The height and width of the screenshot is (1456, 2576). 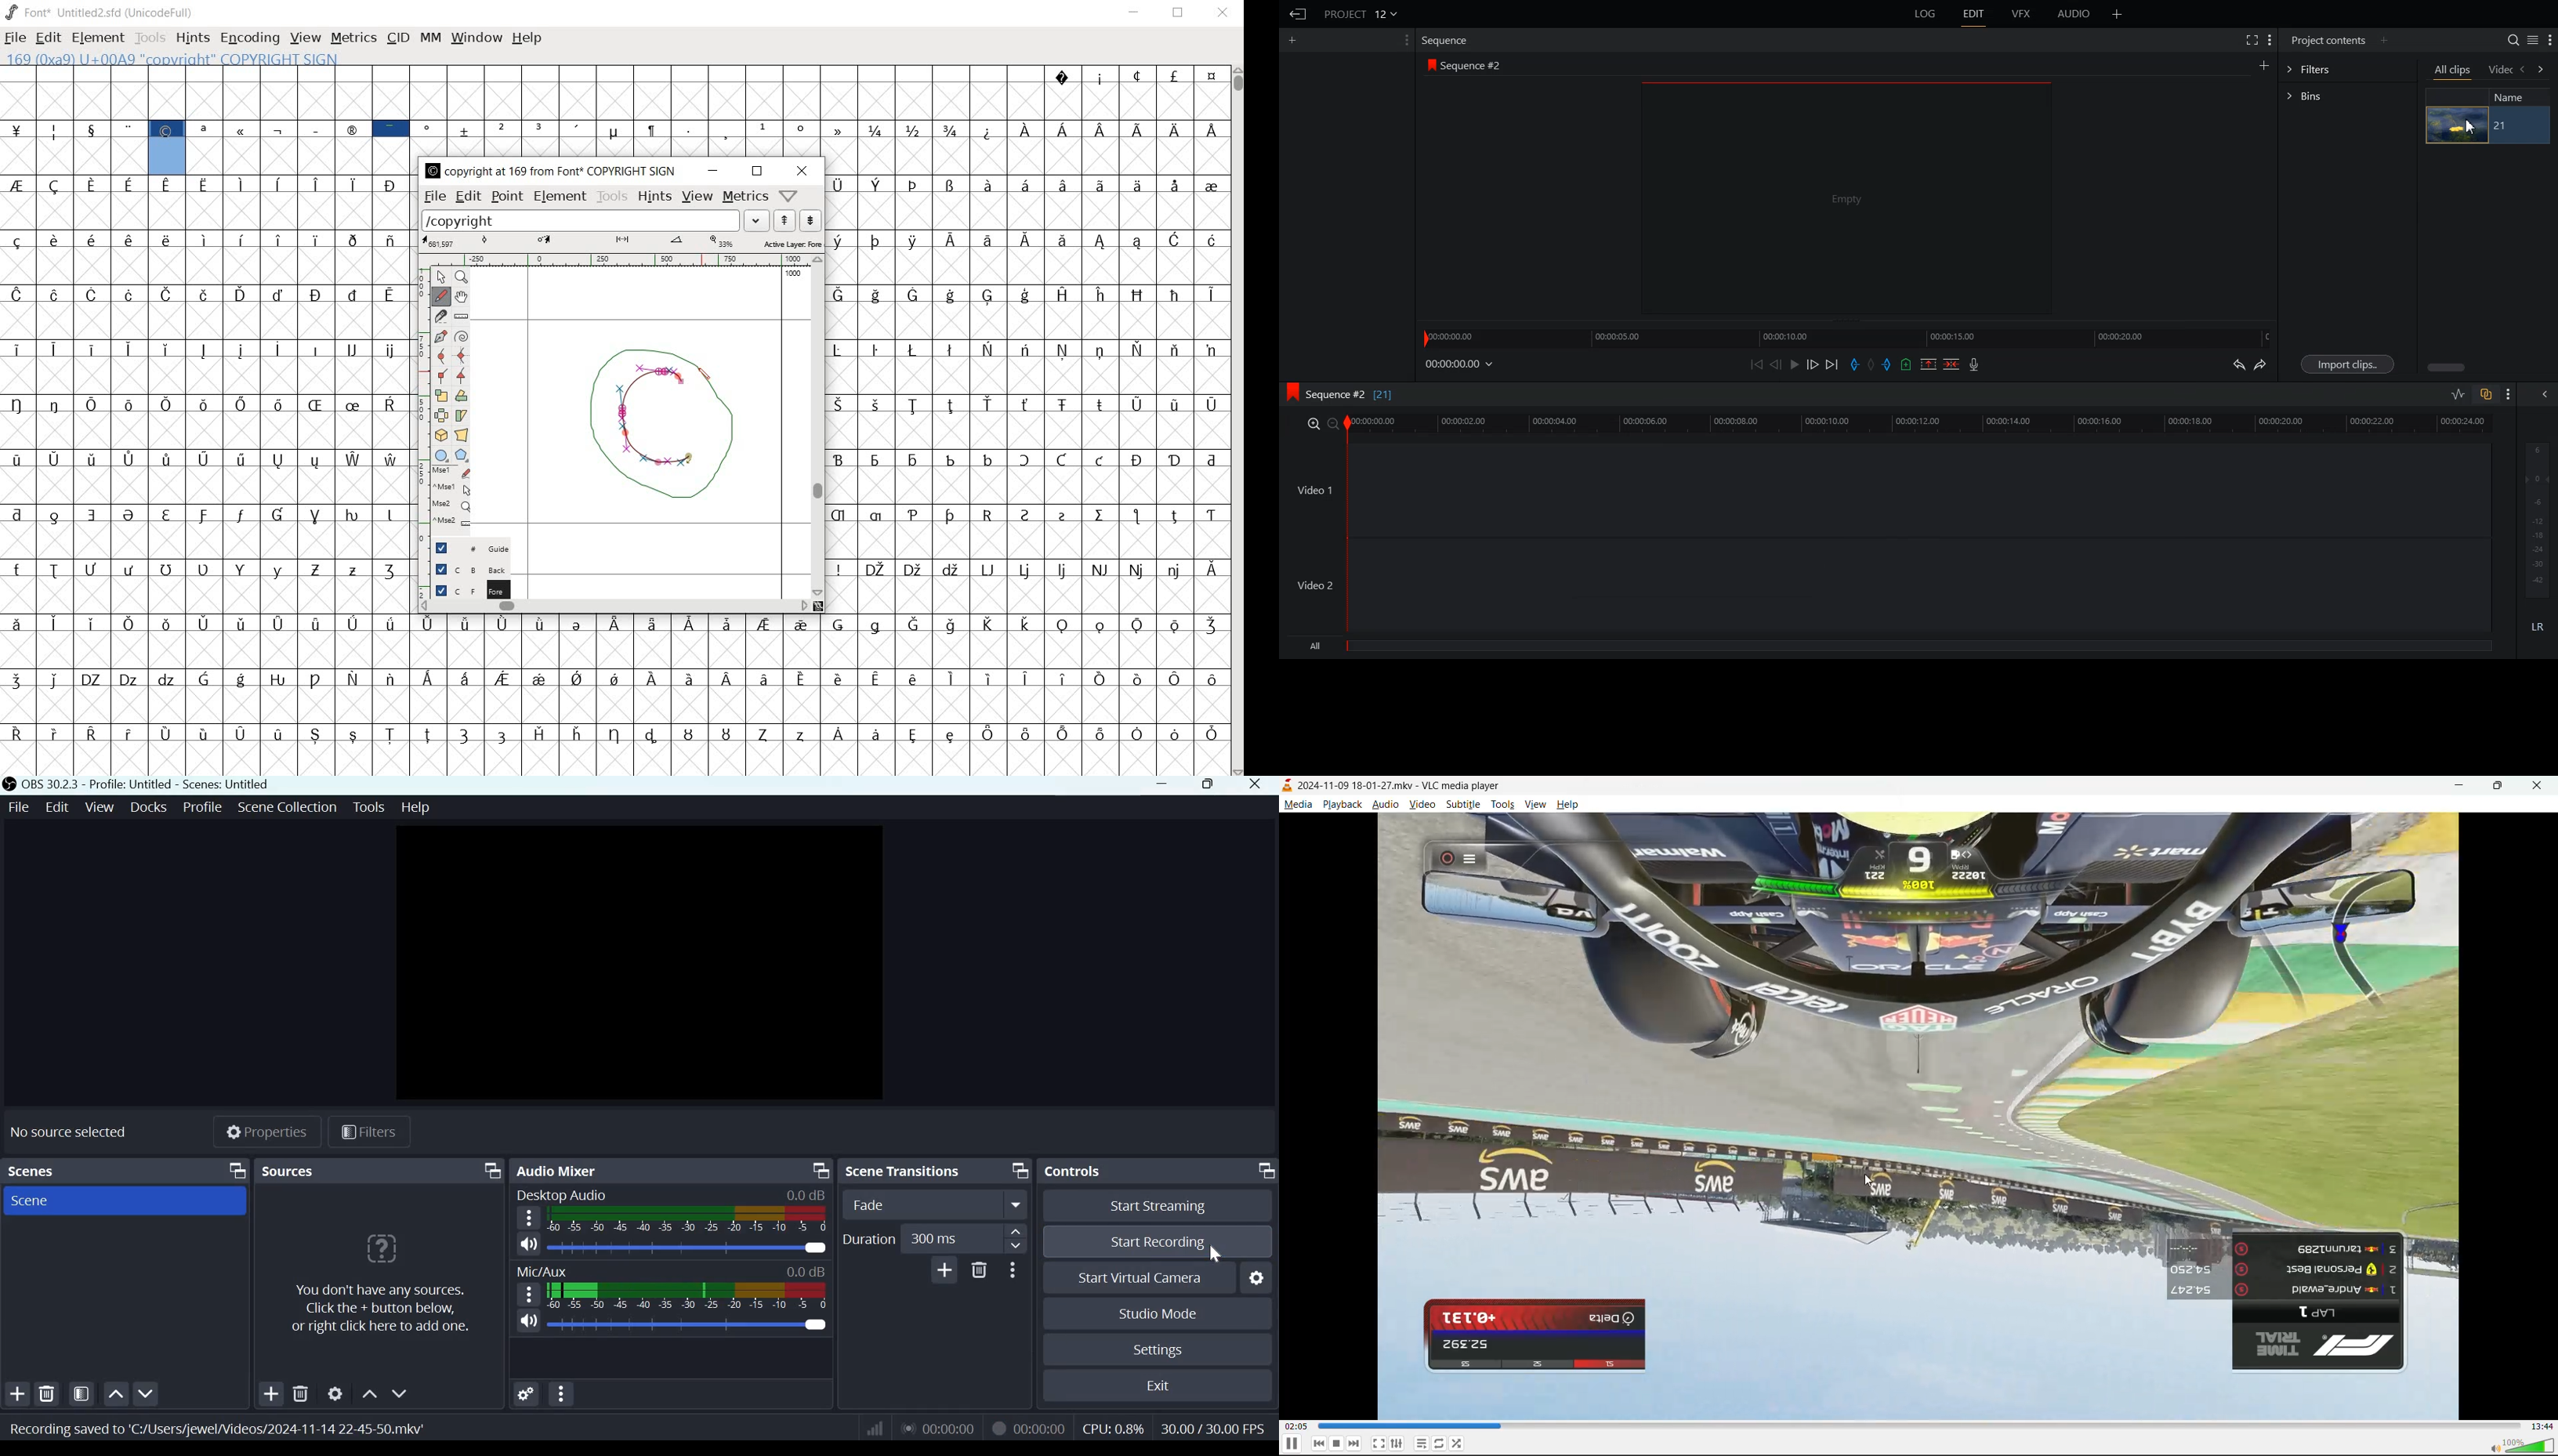 I want to click on 300 ms, so click(x=953, y=1238).